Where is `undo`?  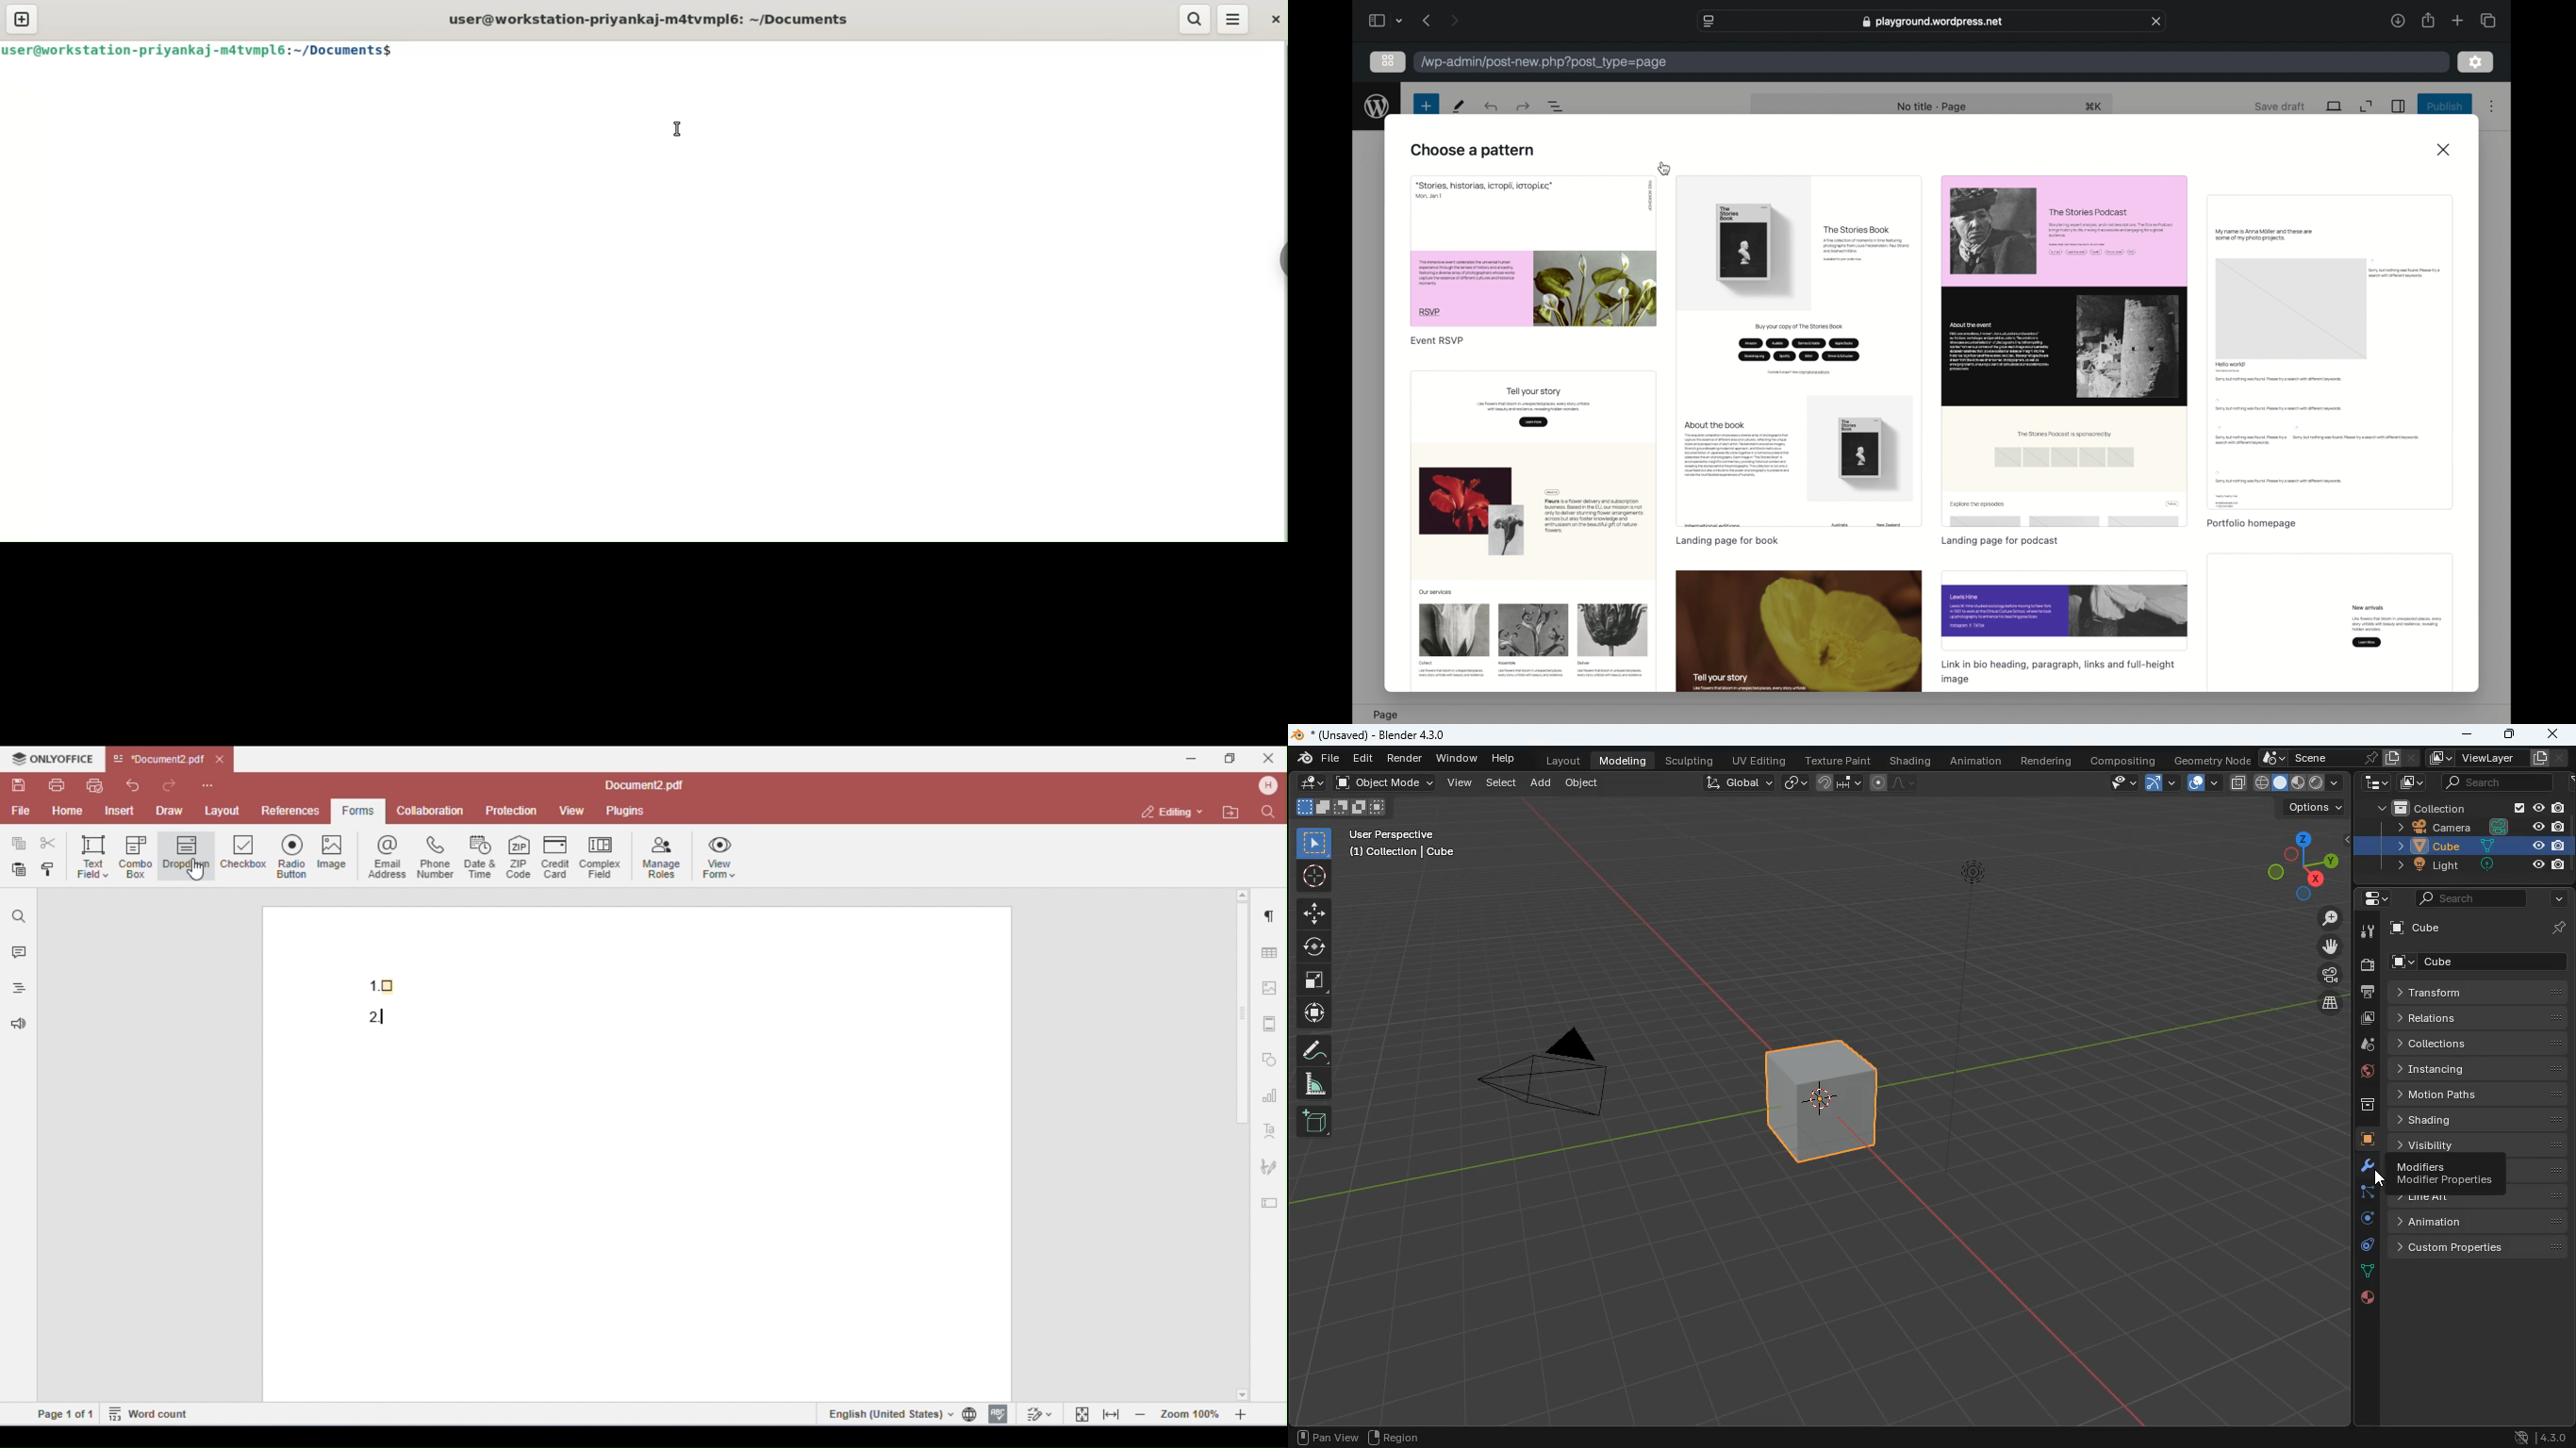 undo is located at coordinates (1523, 106).